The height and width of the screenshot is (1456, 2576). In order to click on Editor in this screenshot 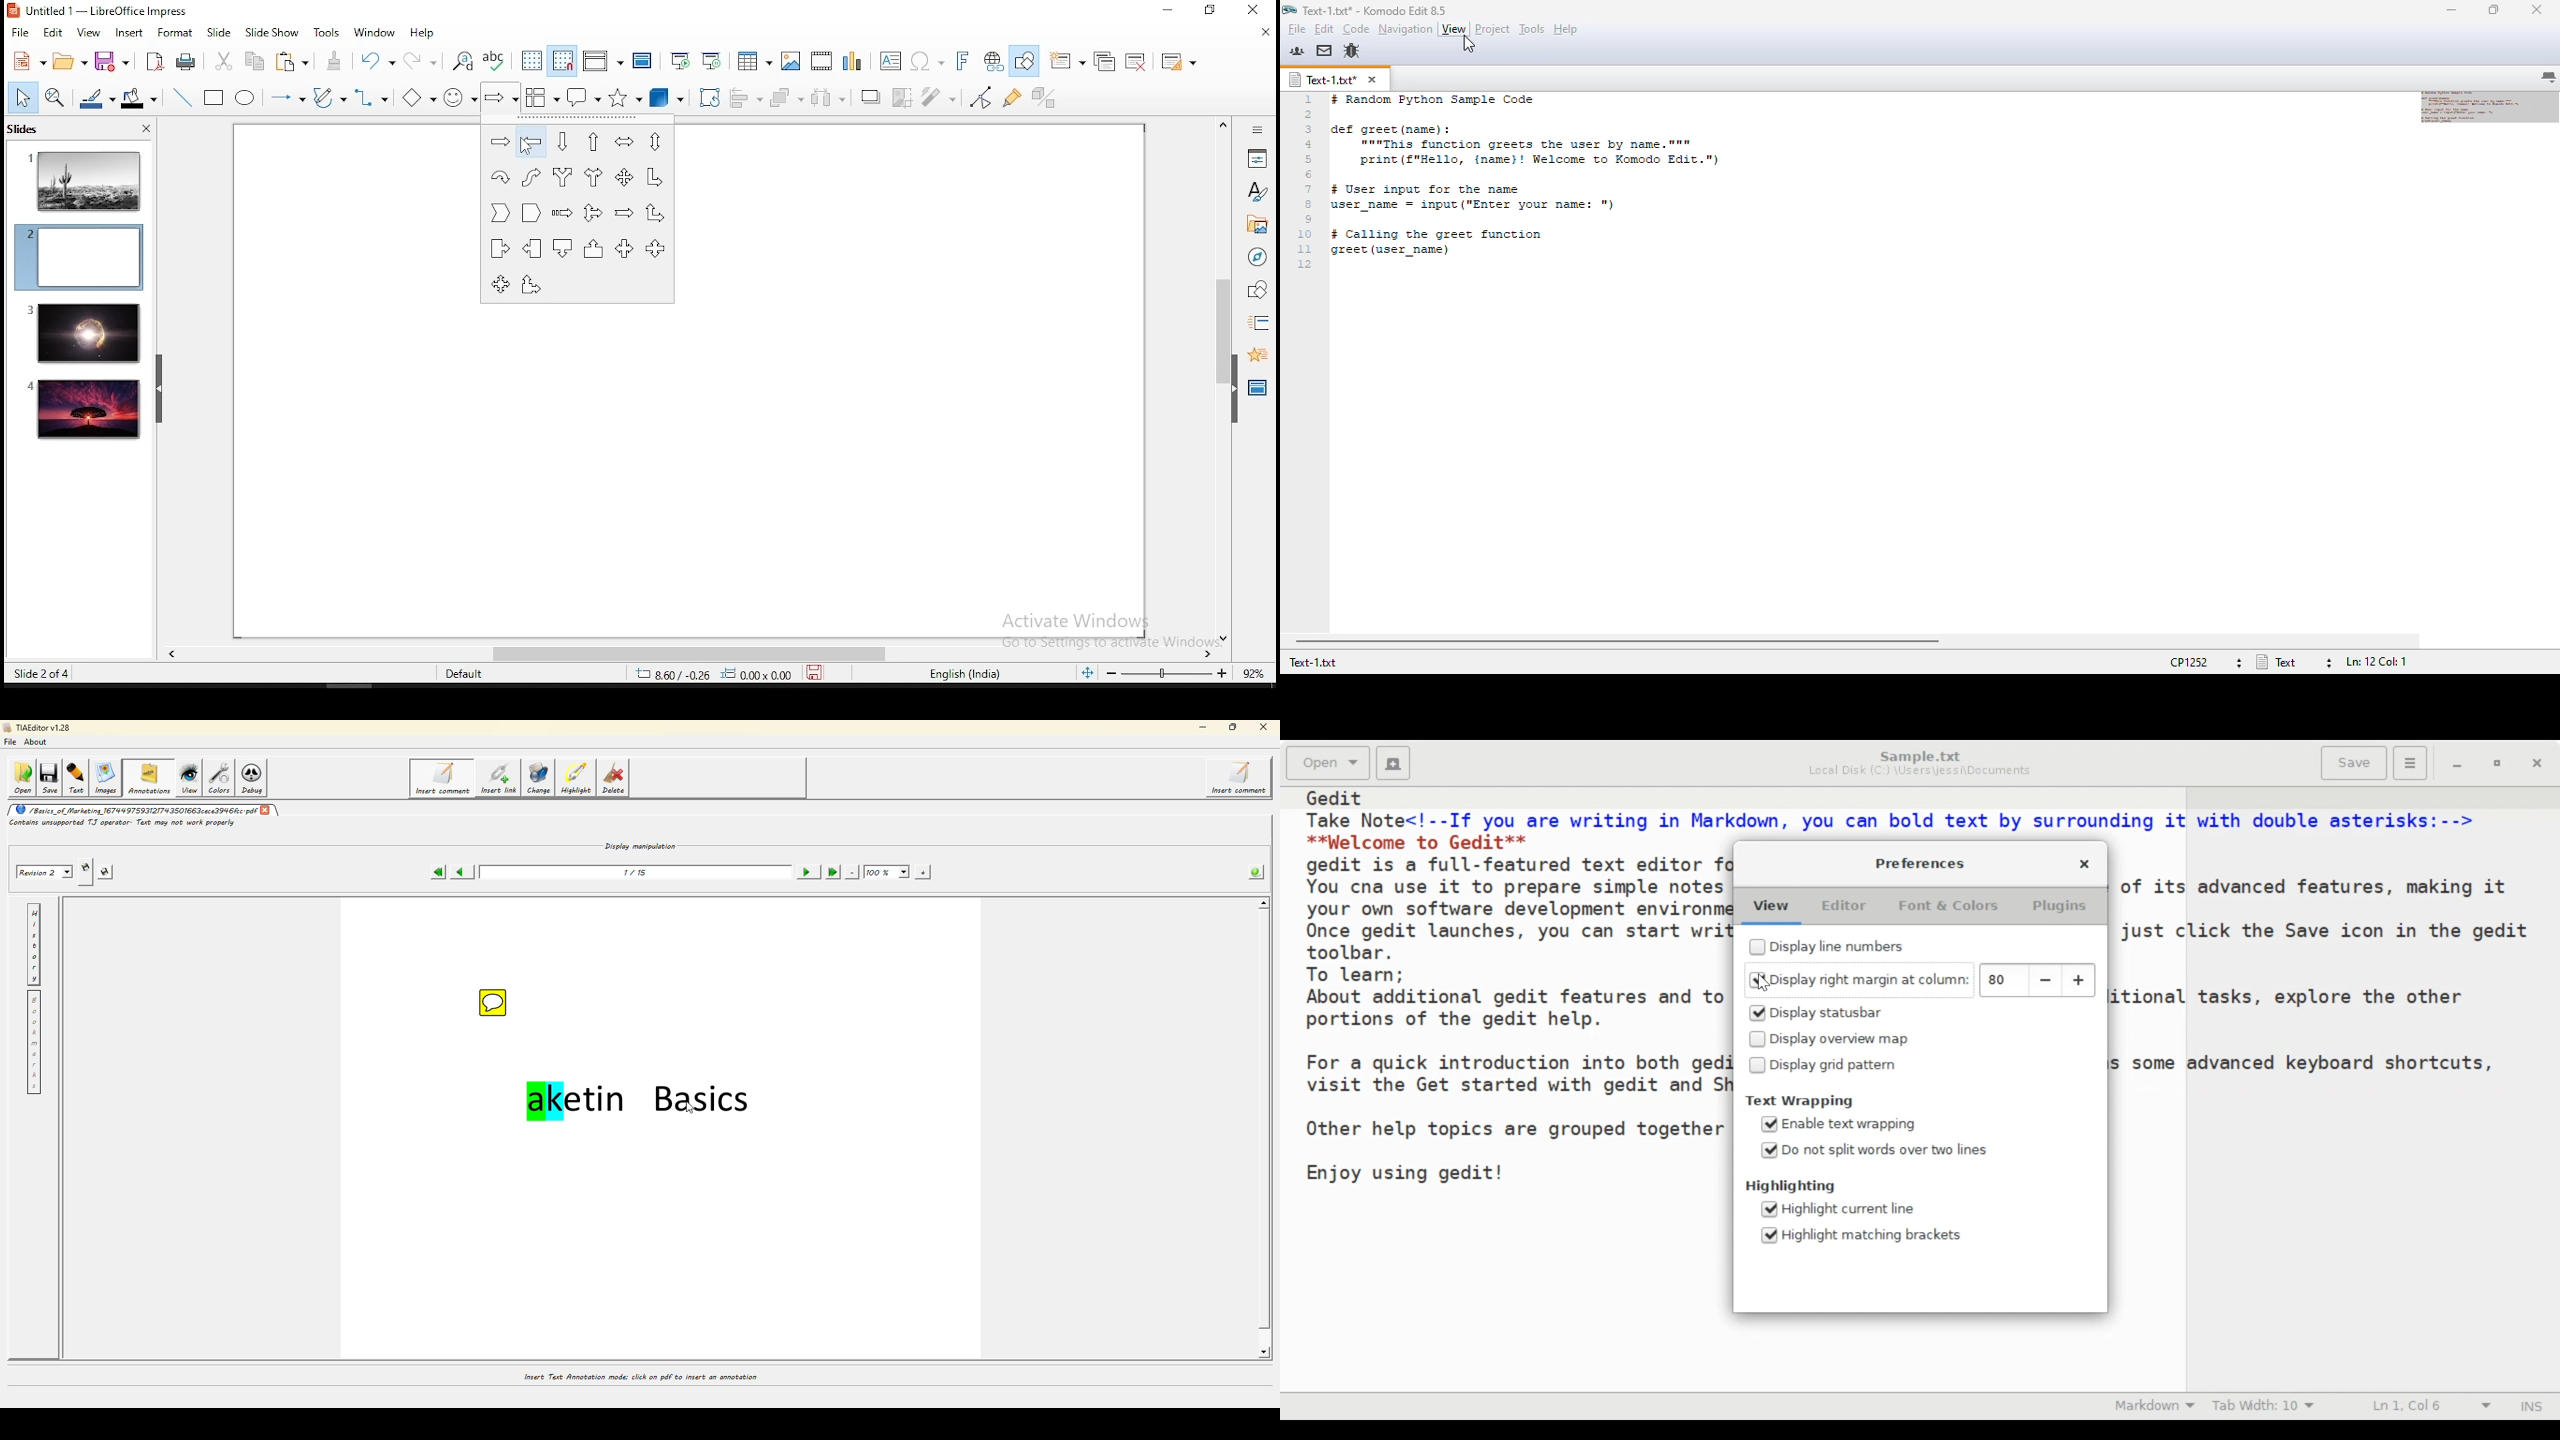, I will do `click(1843, 905)`.